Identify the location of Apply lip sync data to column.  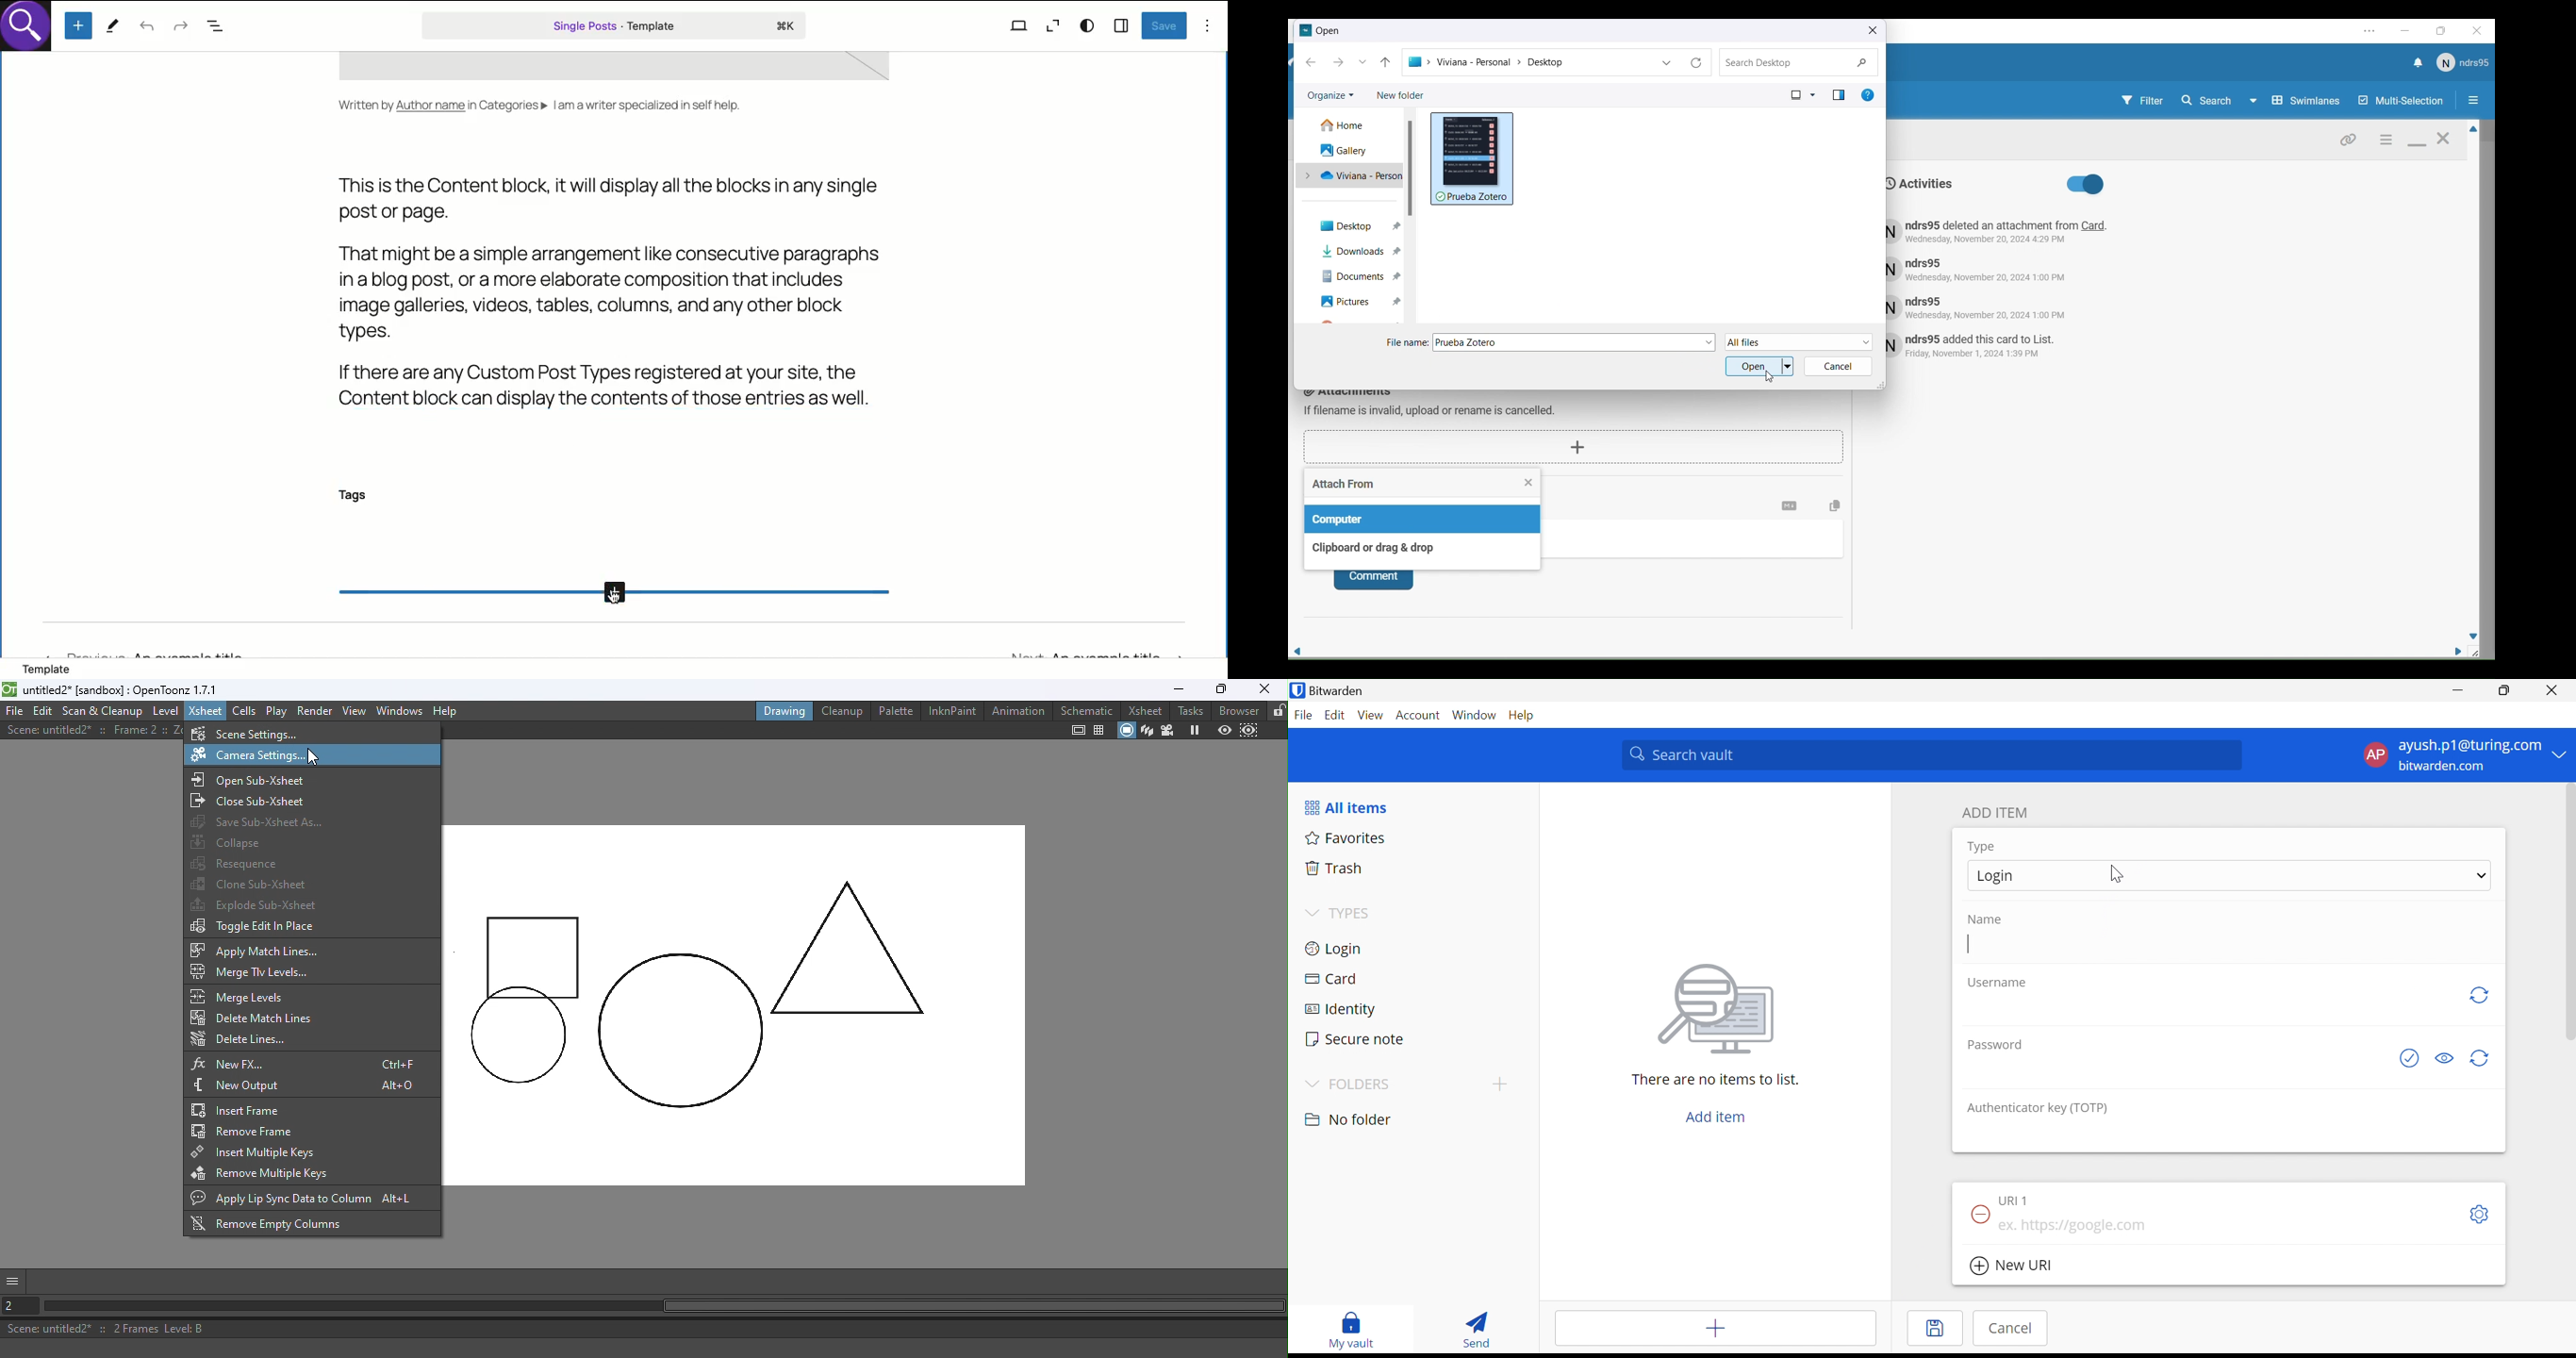
(312, 1198).